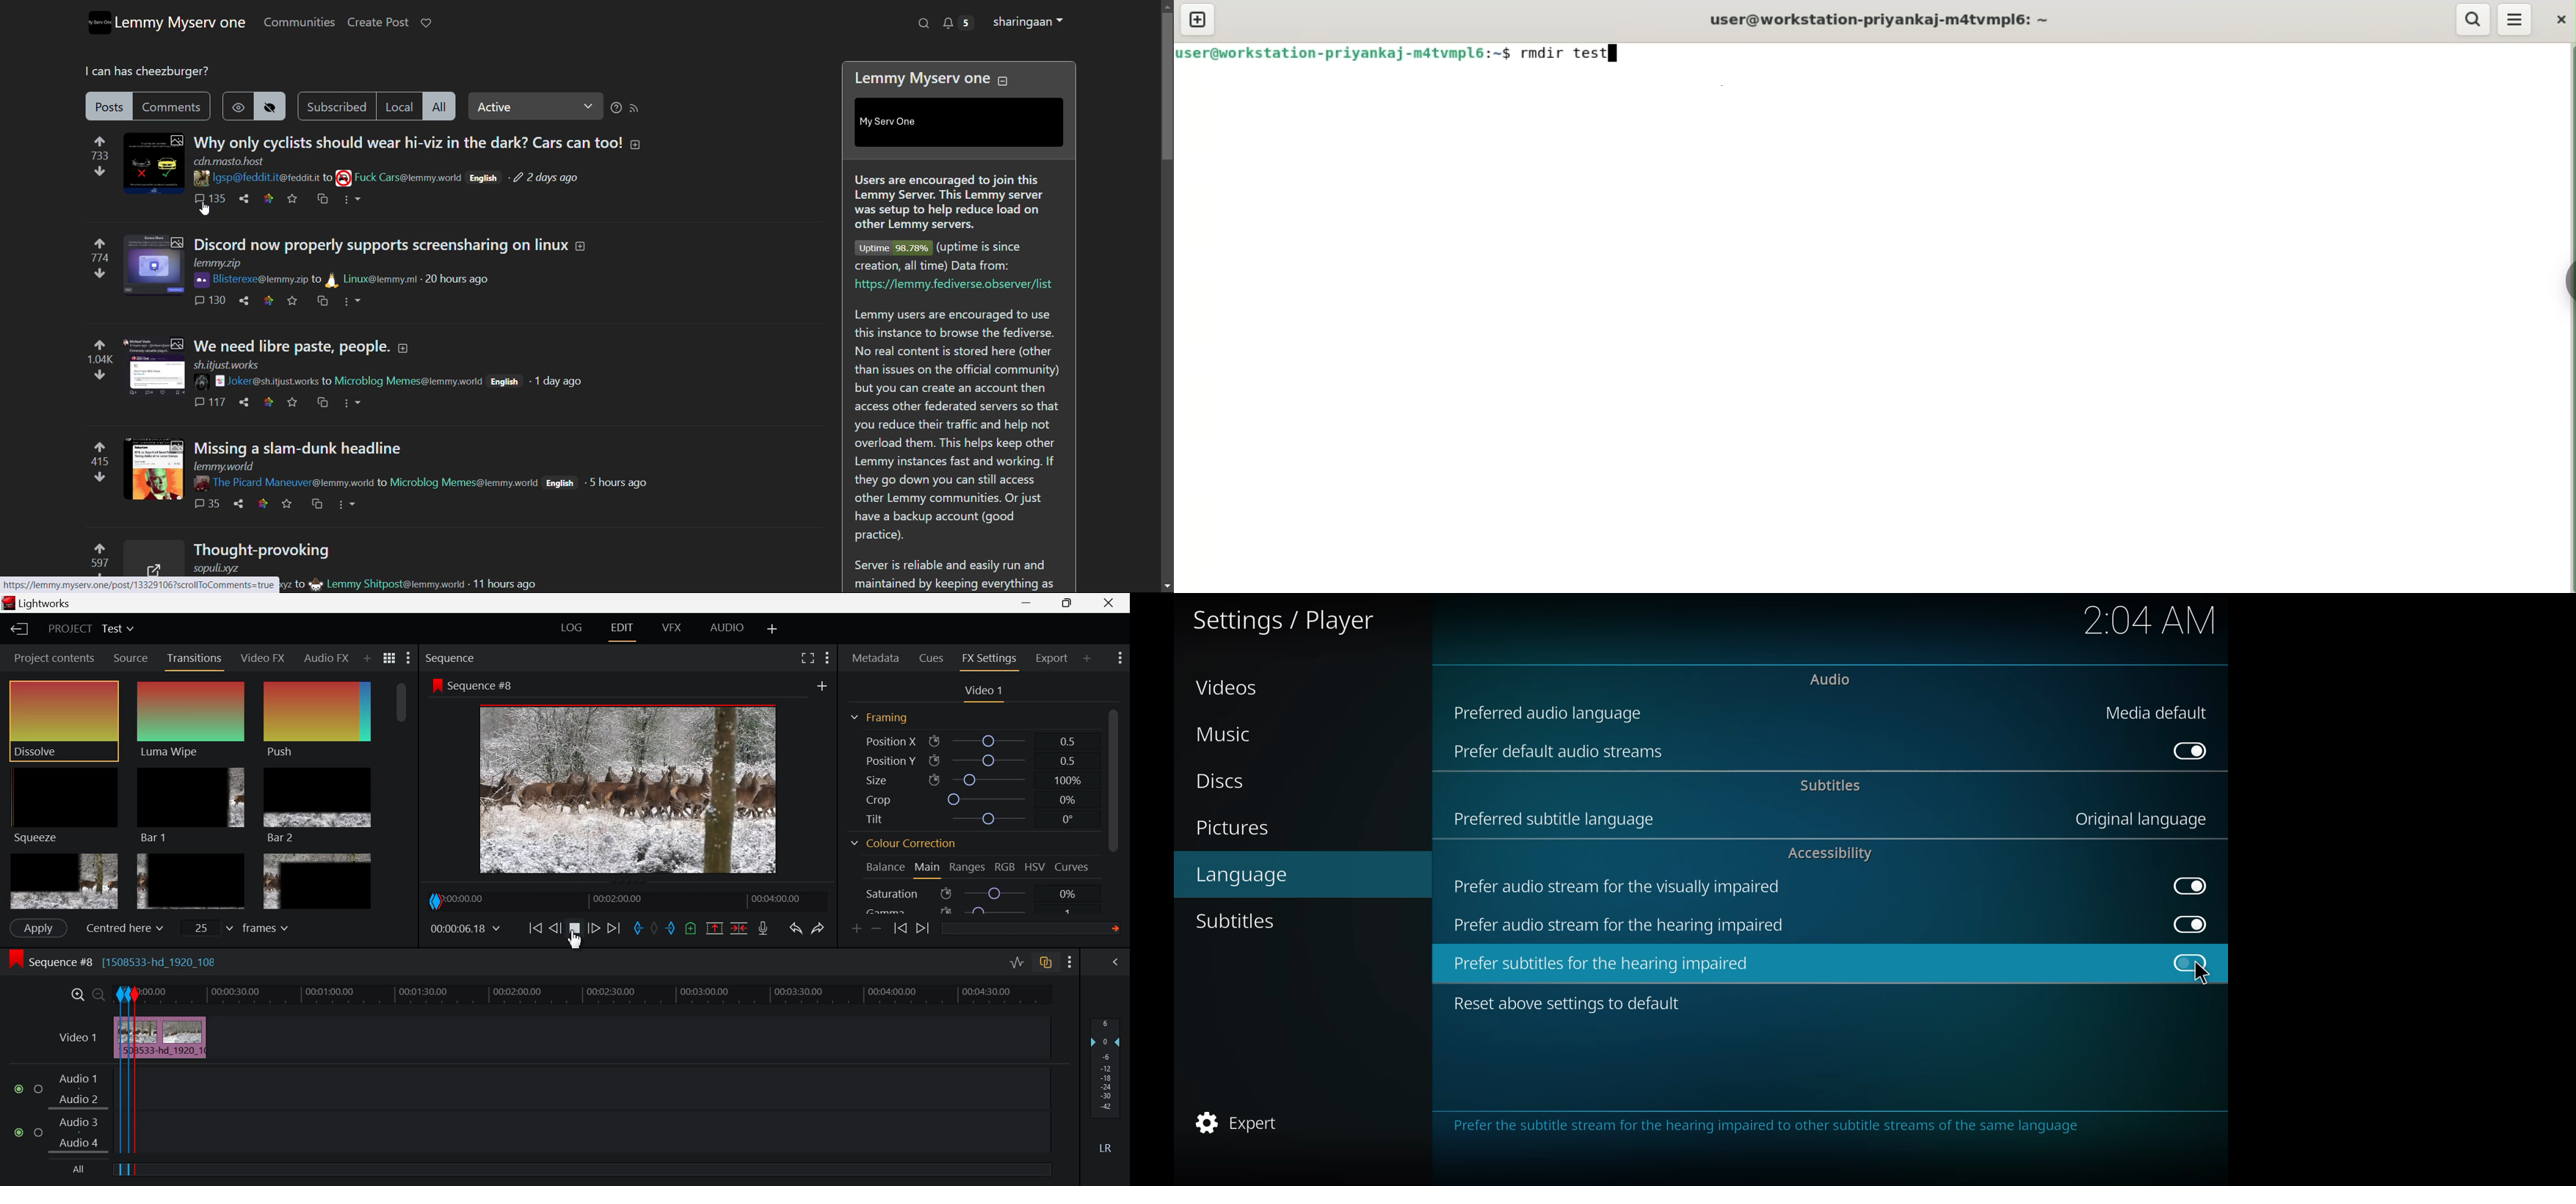 This screenshot has height=1204, width=2576. I want to click on LOG, so click(572, 629).